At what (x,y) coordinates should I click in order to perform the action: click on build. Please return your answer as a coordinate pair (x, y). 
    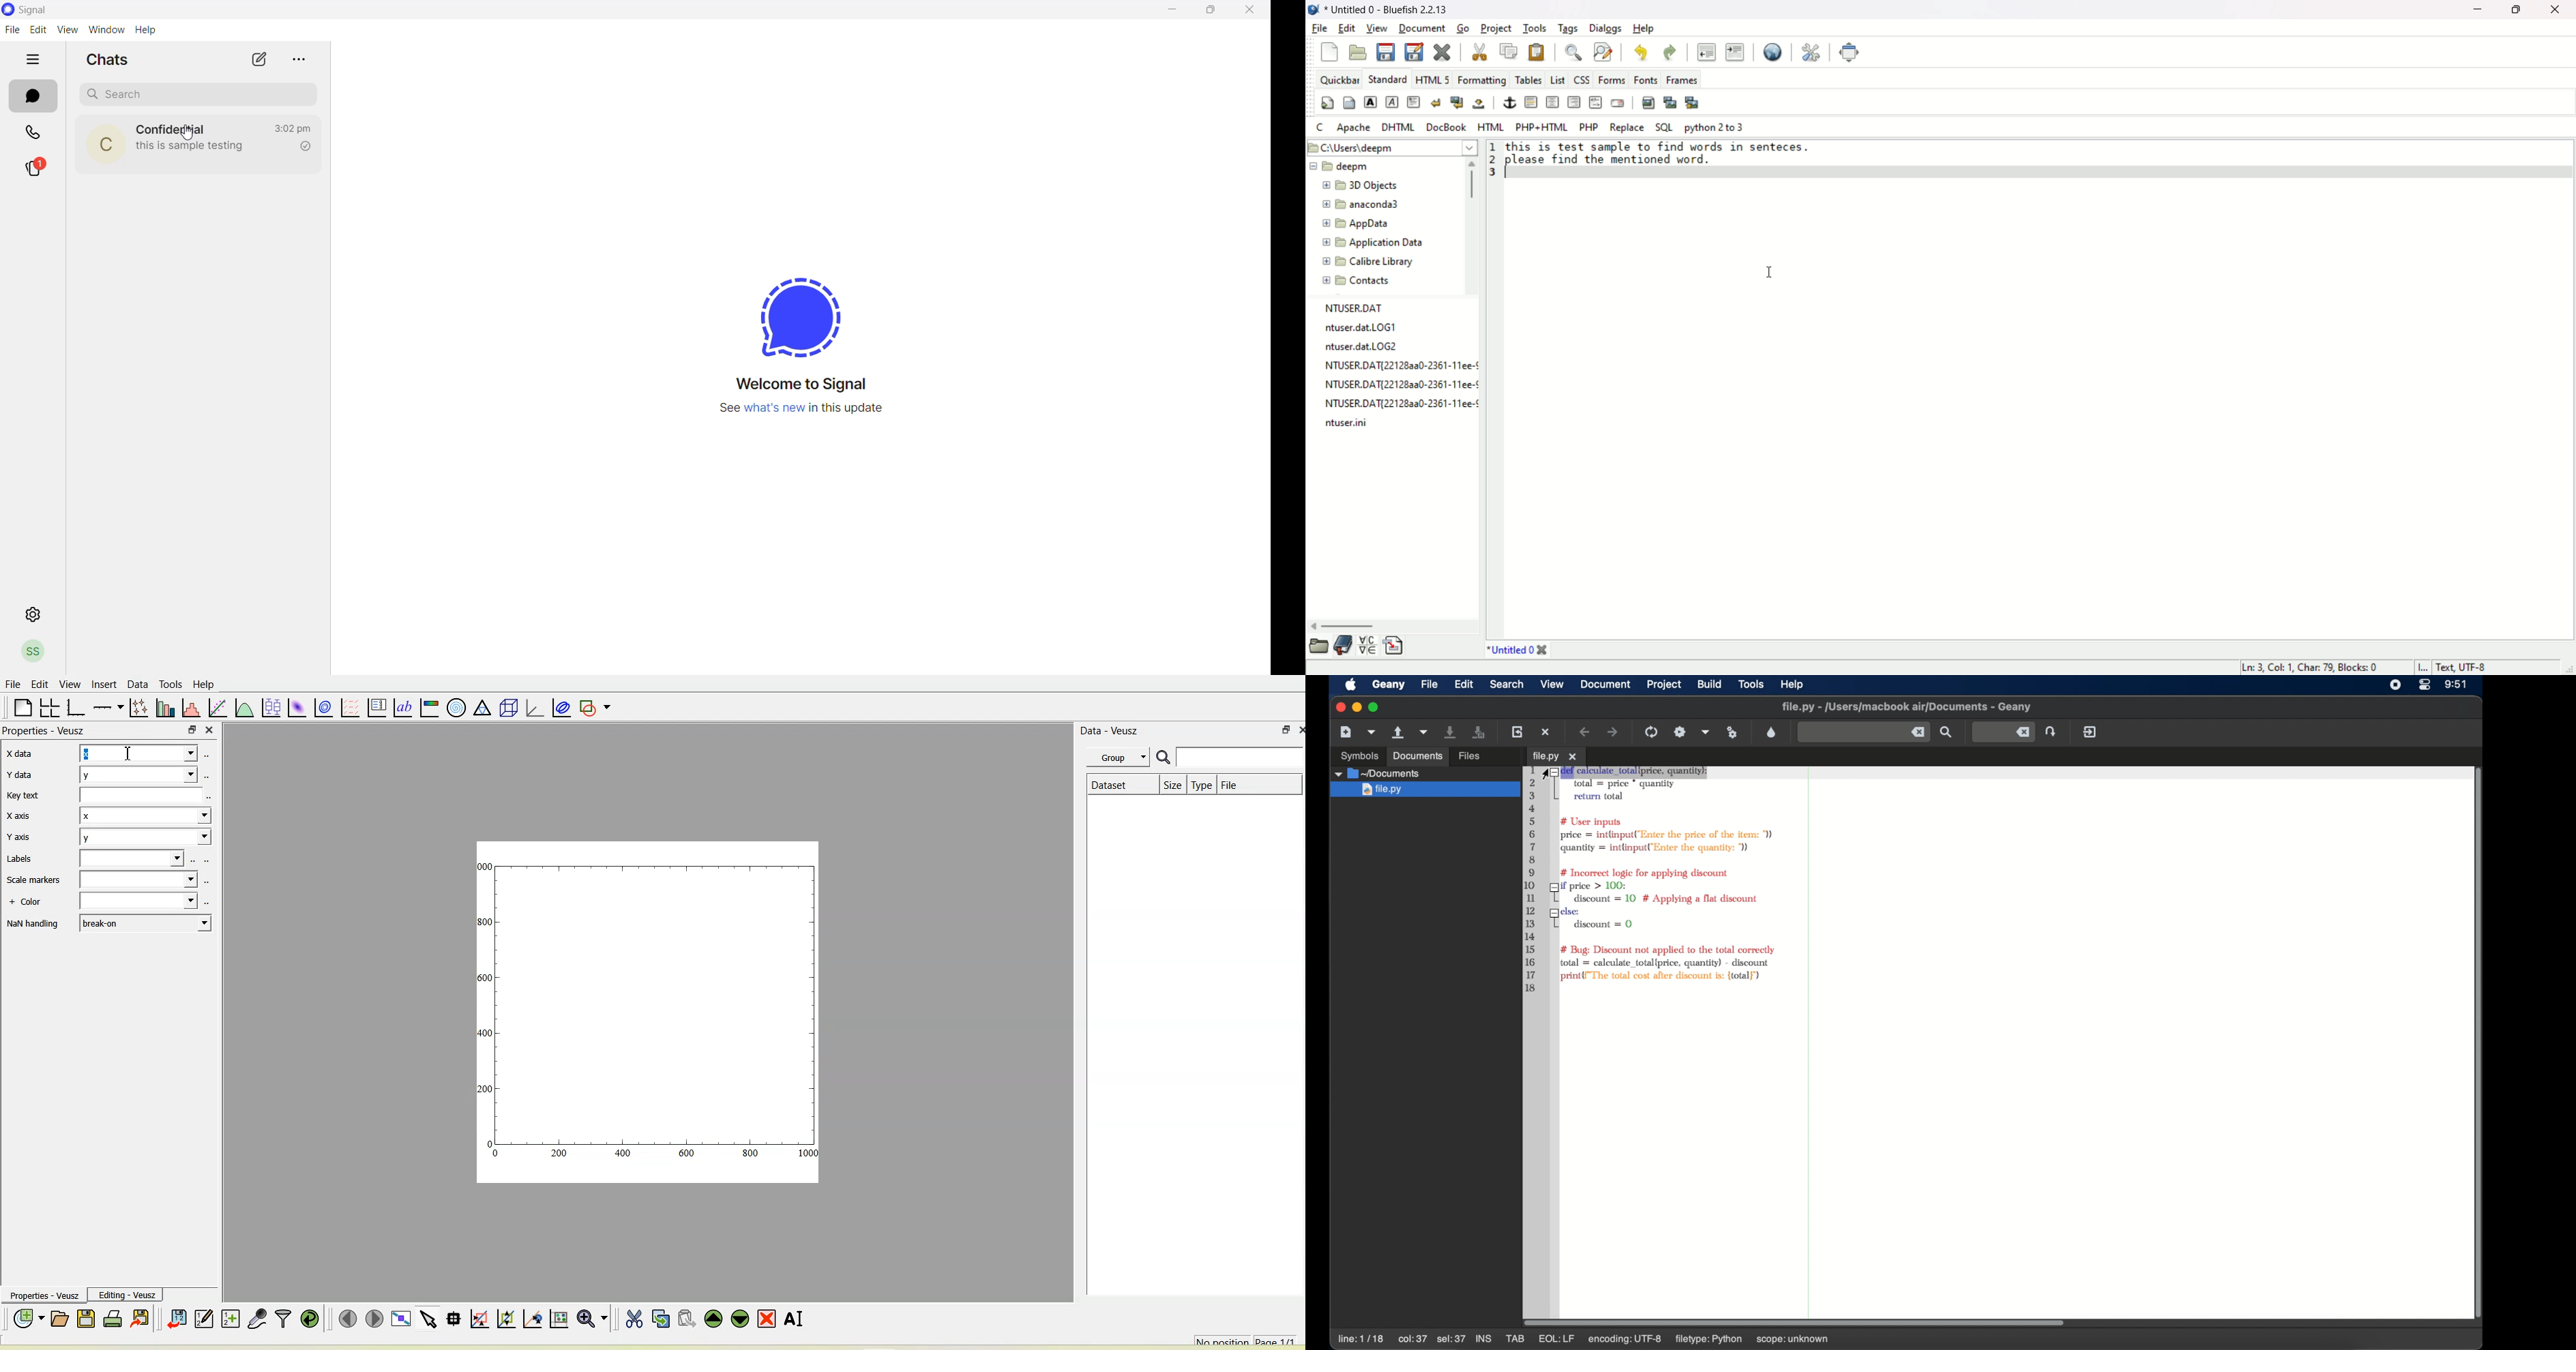
    Looking at the image, I should click on (1710, 684).